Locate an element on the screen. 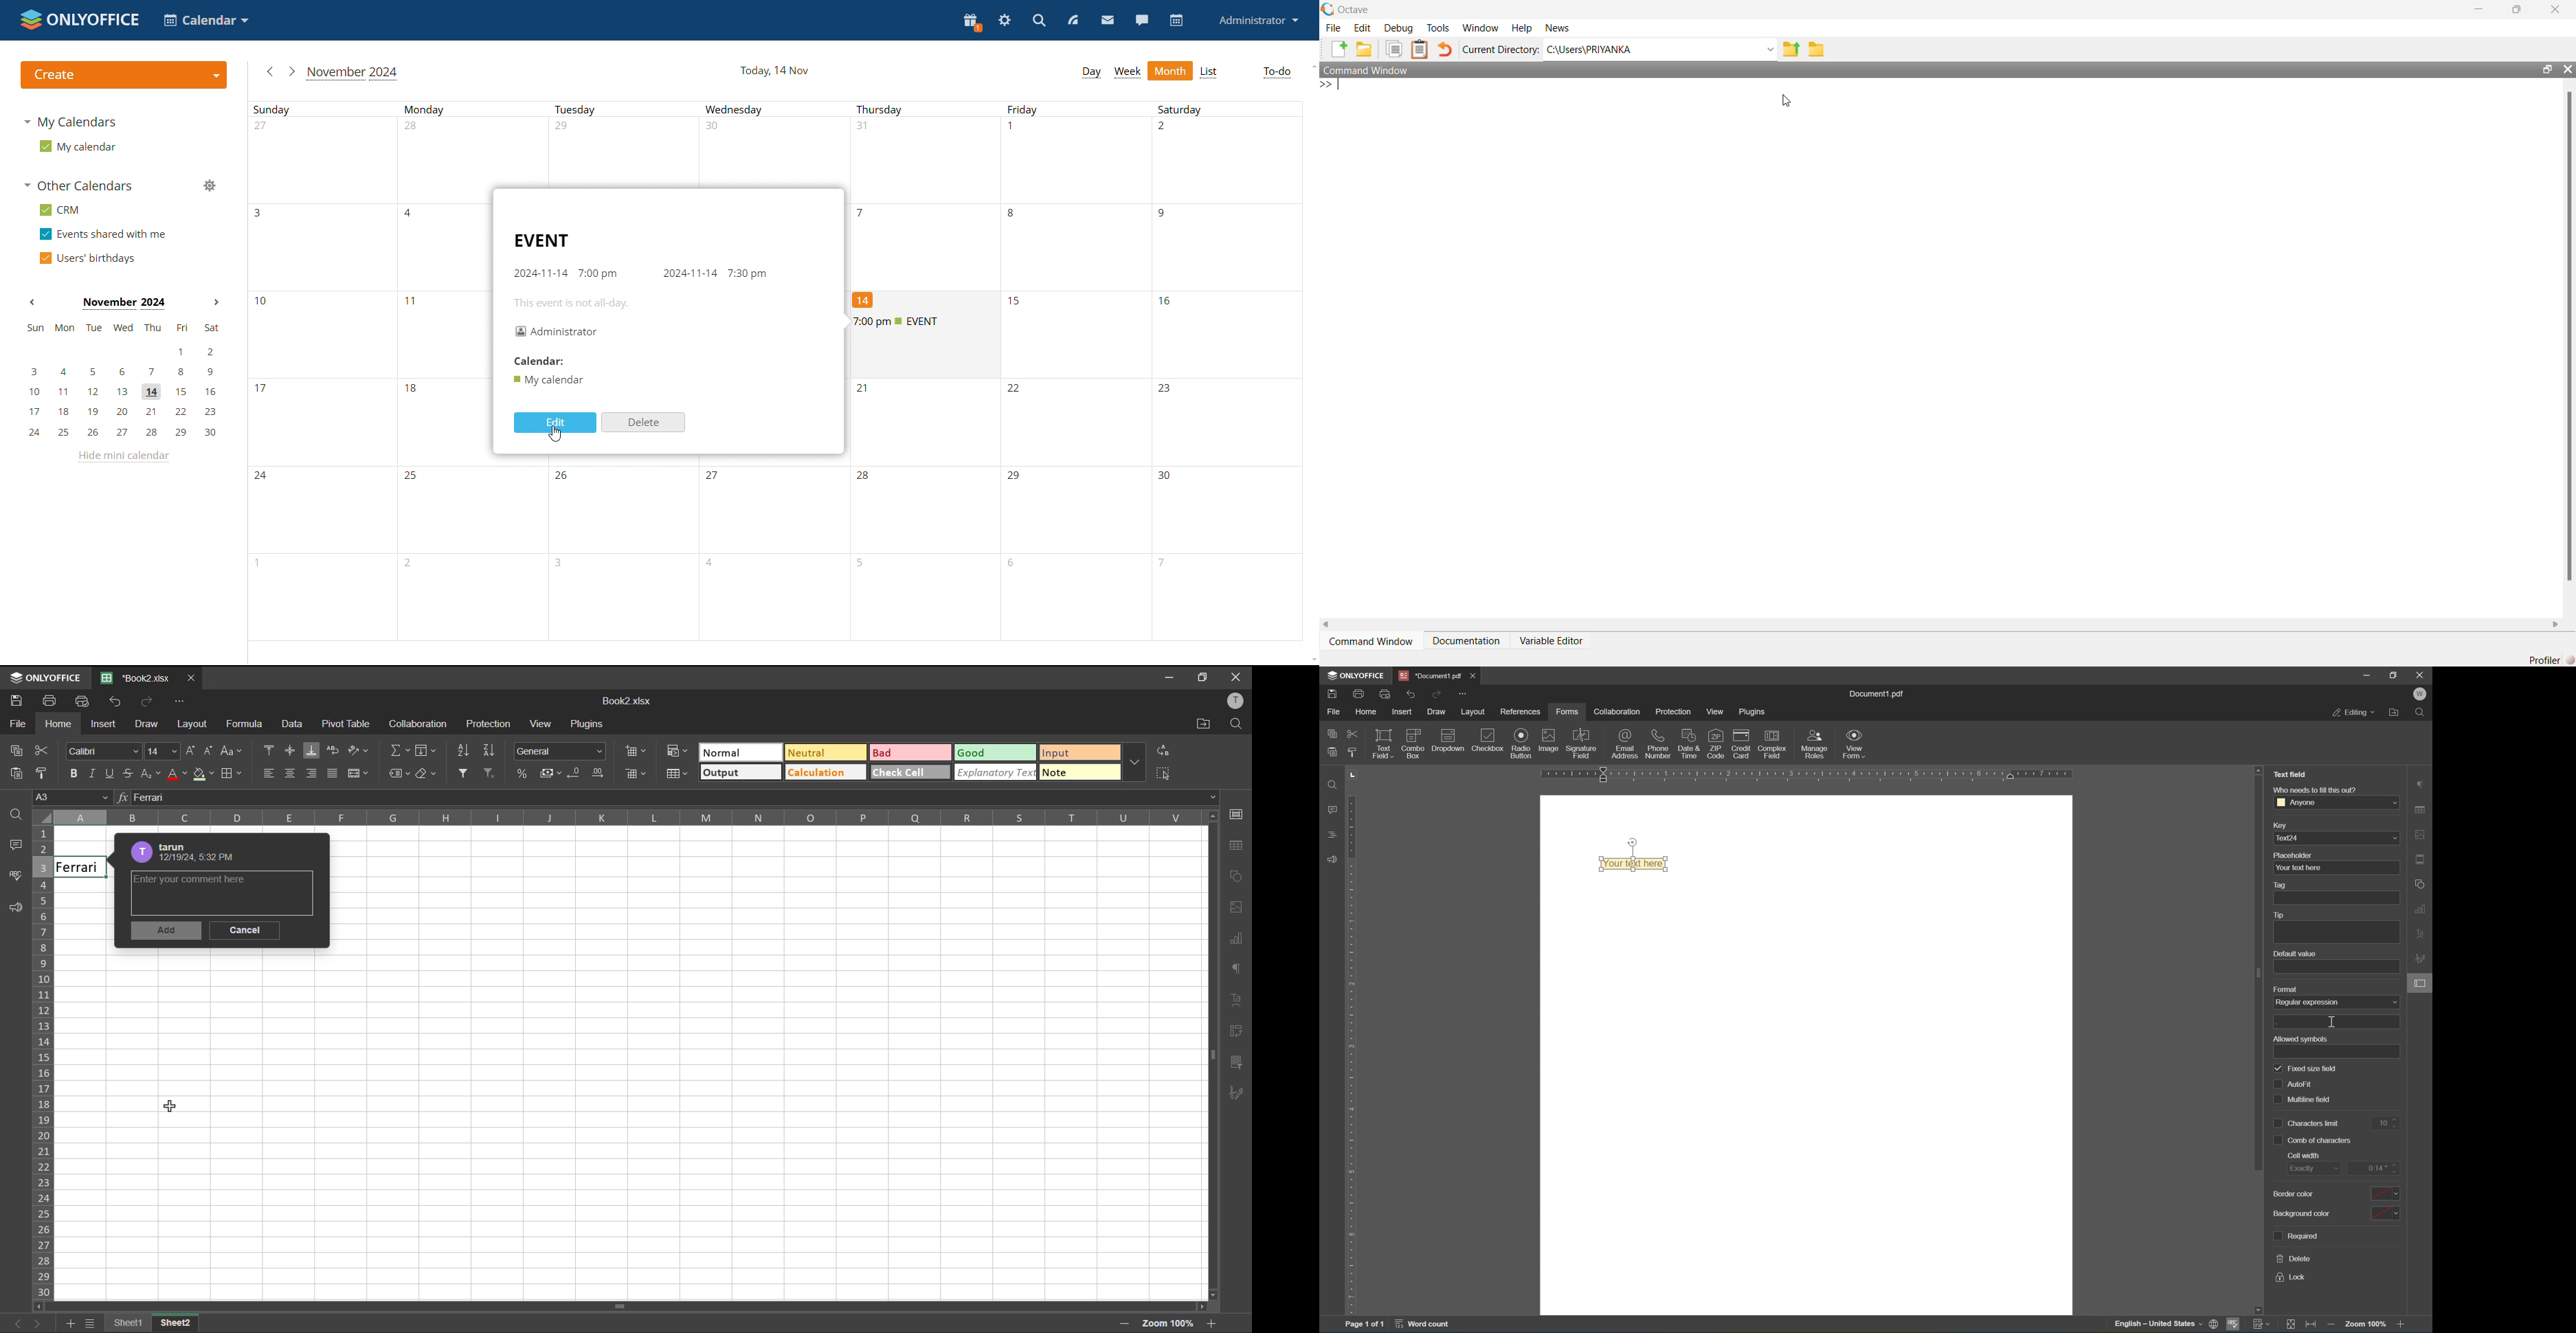 The height and width of the screenshot is (1344, 2576). background color is located at coordinates (2303, 1213).